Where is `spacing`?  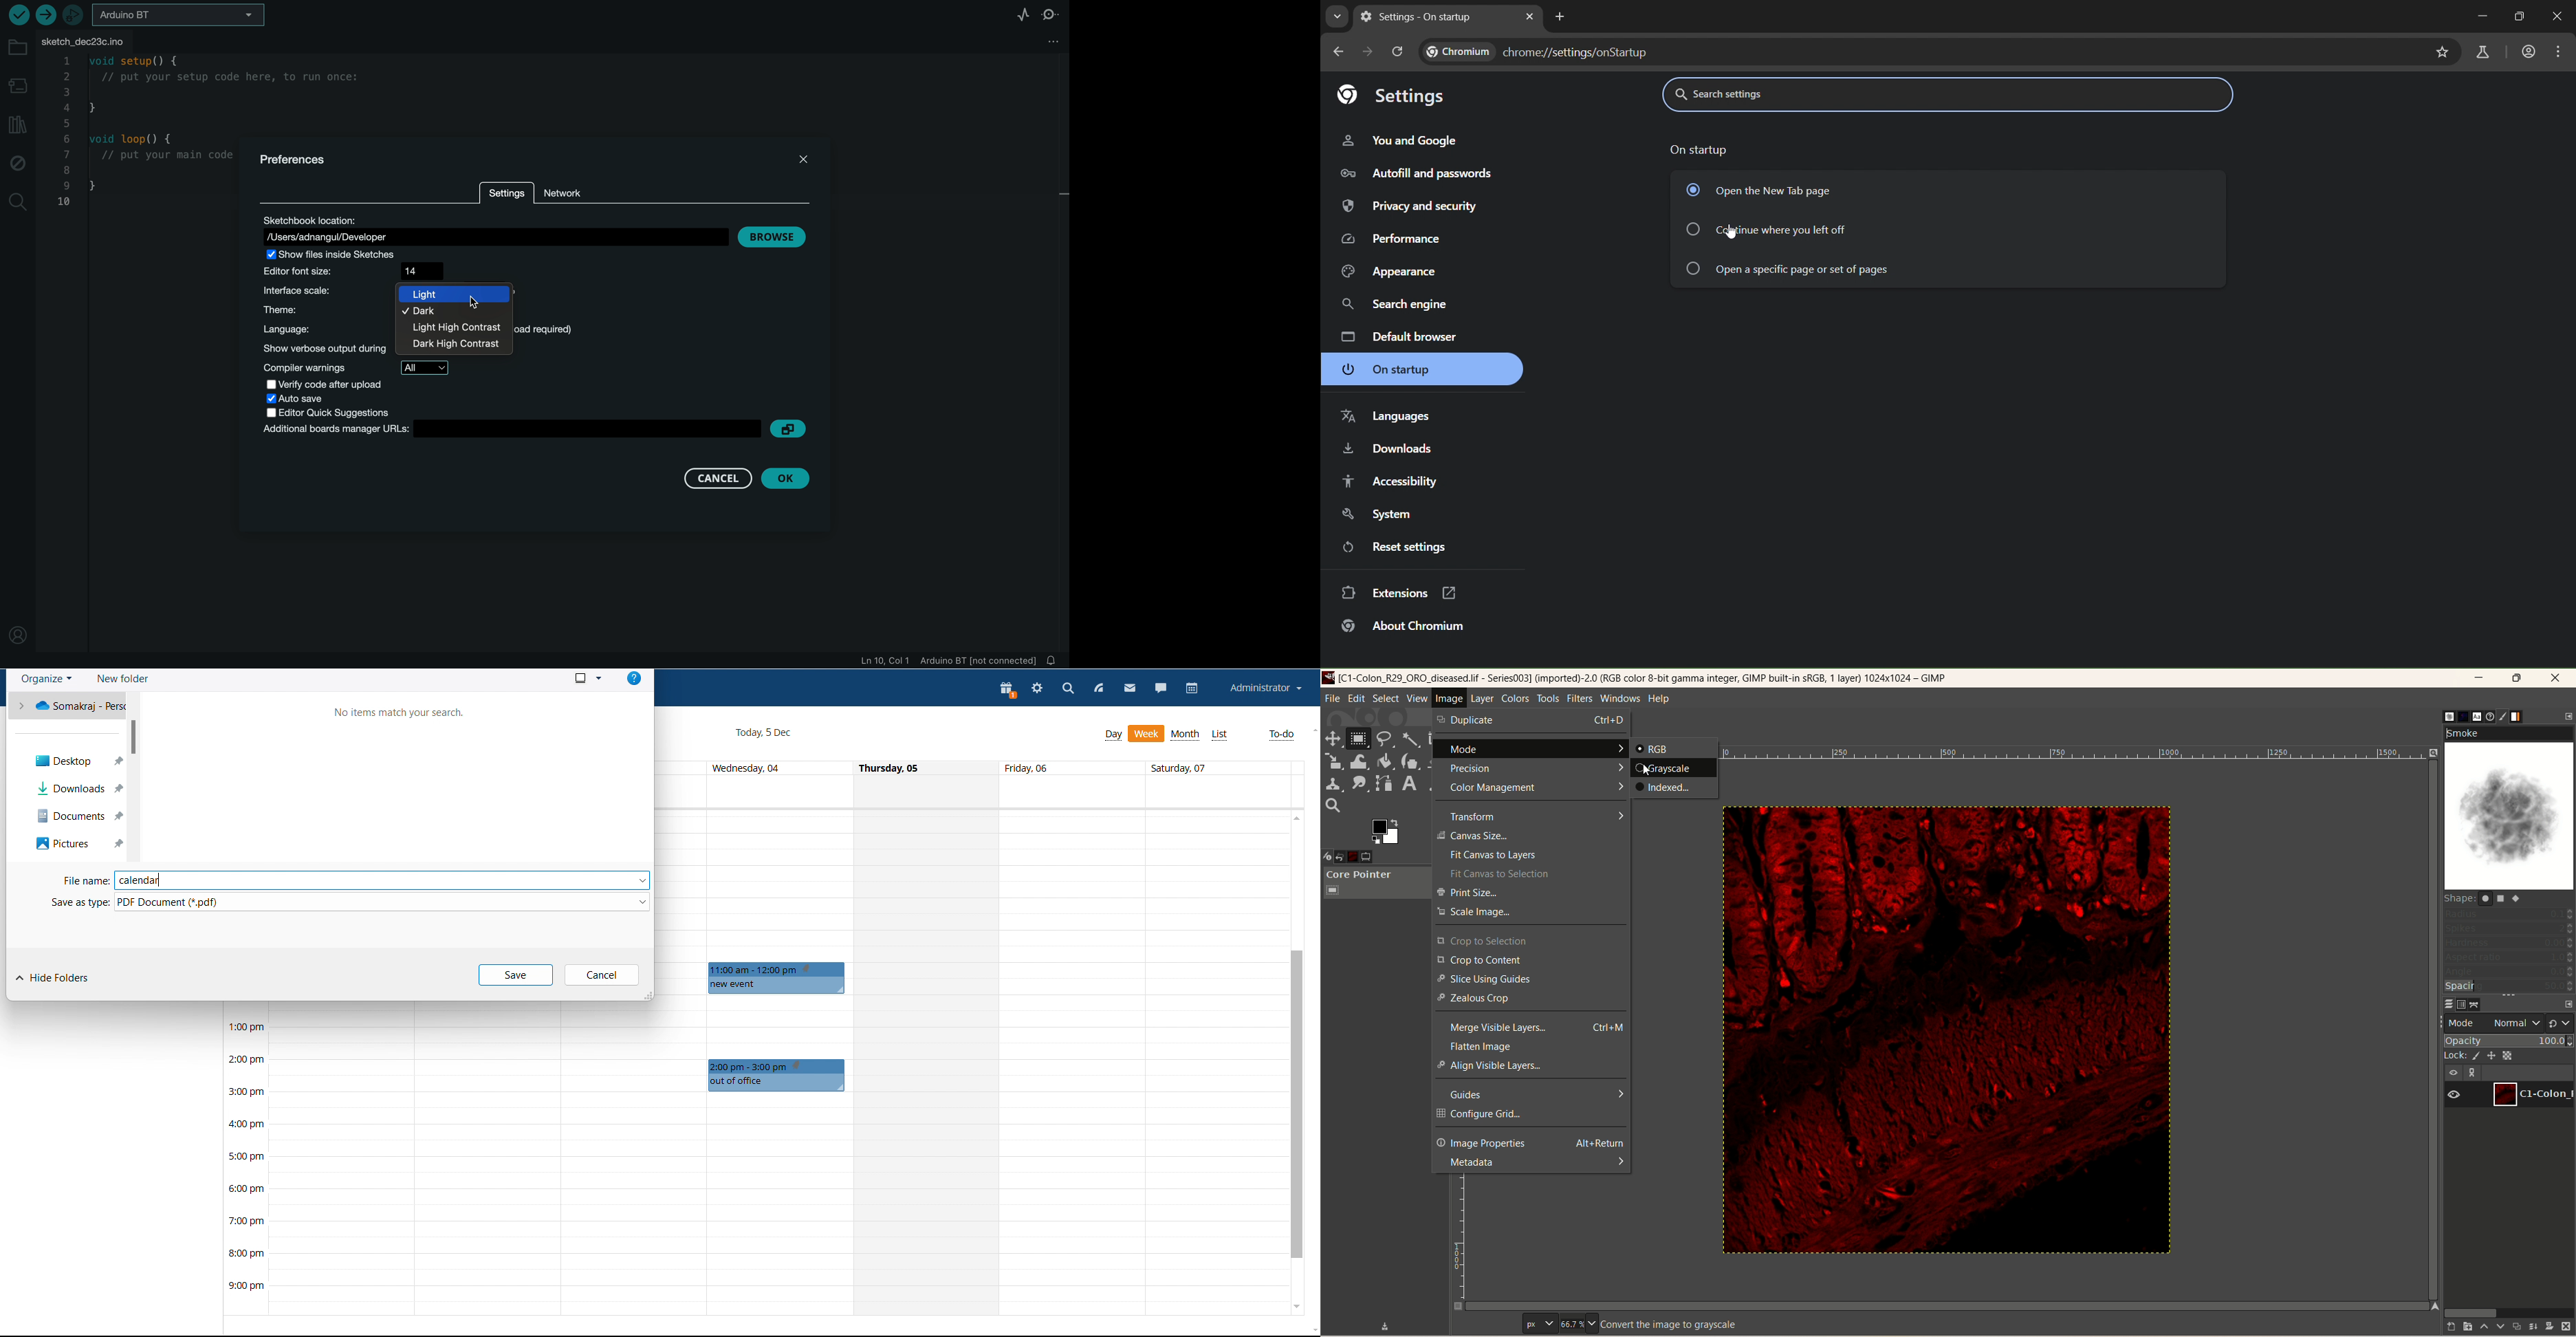
spacing is located at coordinates (2509, 986).